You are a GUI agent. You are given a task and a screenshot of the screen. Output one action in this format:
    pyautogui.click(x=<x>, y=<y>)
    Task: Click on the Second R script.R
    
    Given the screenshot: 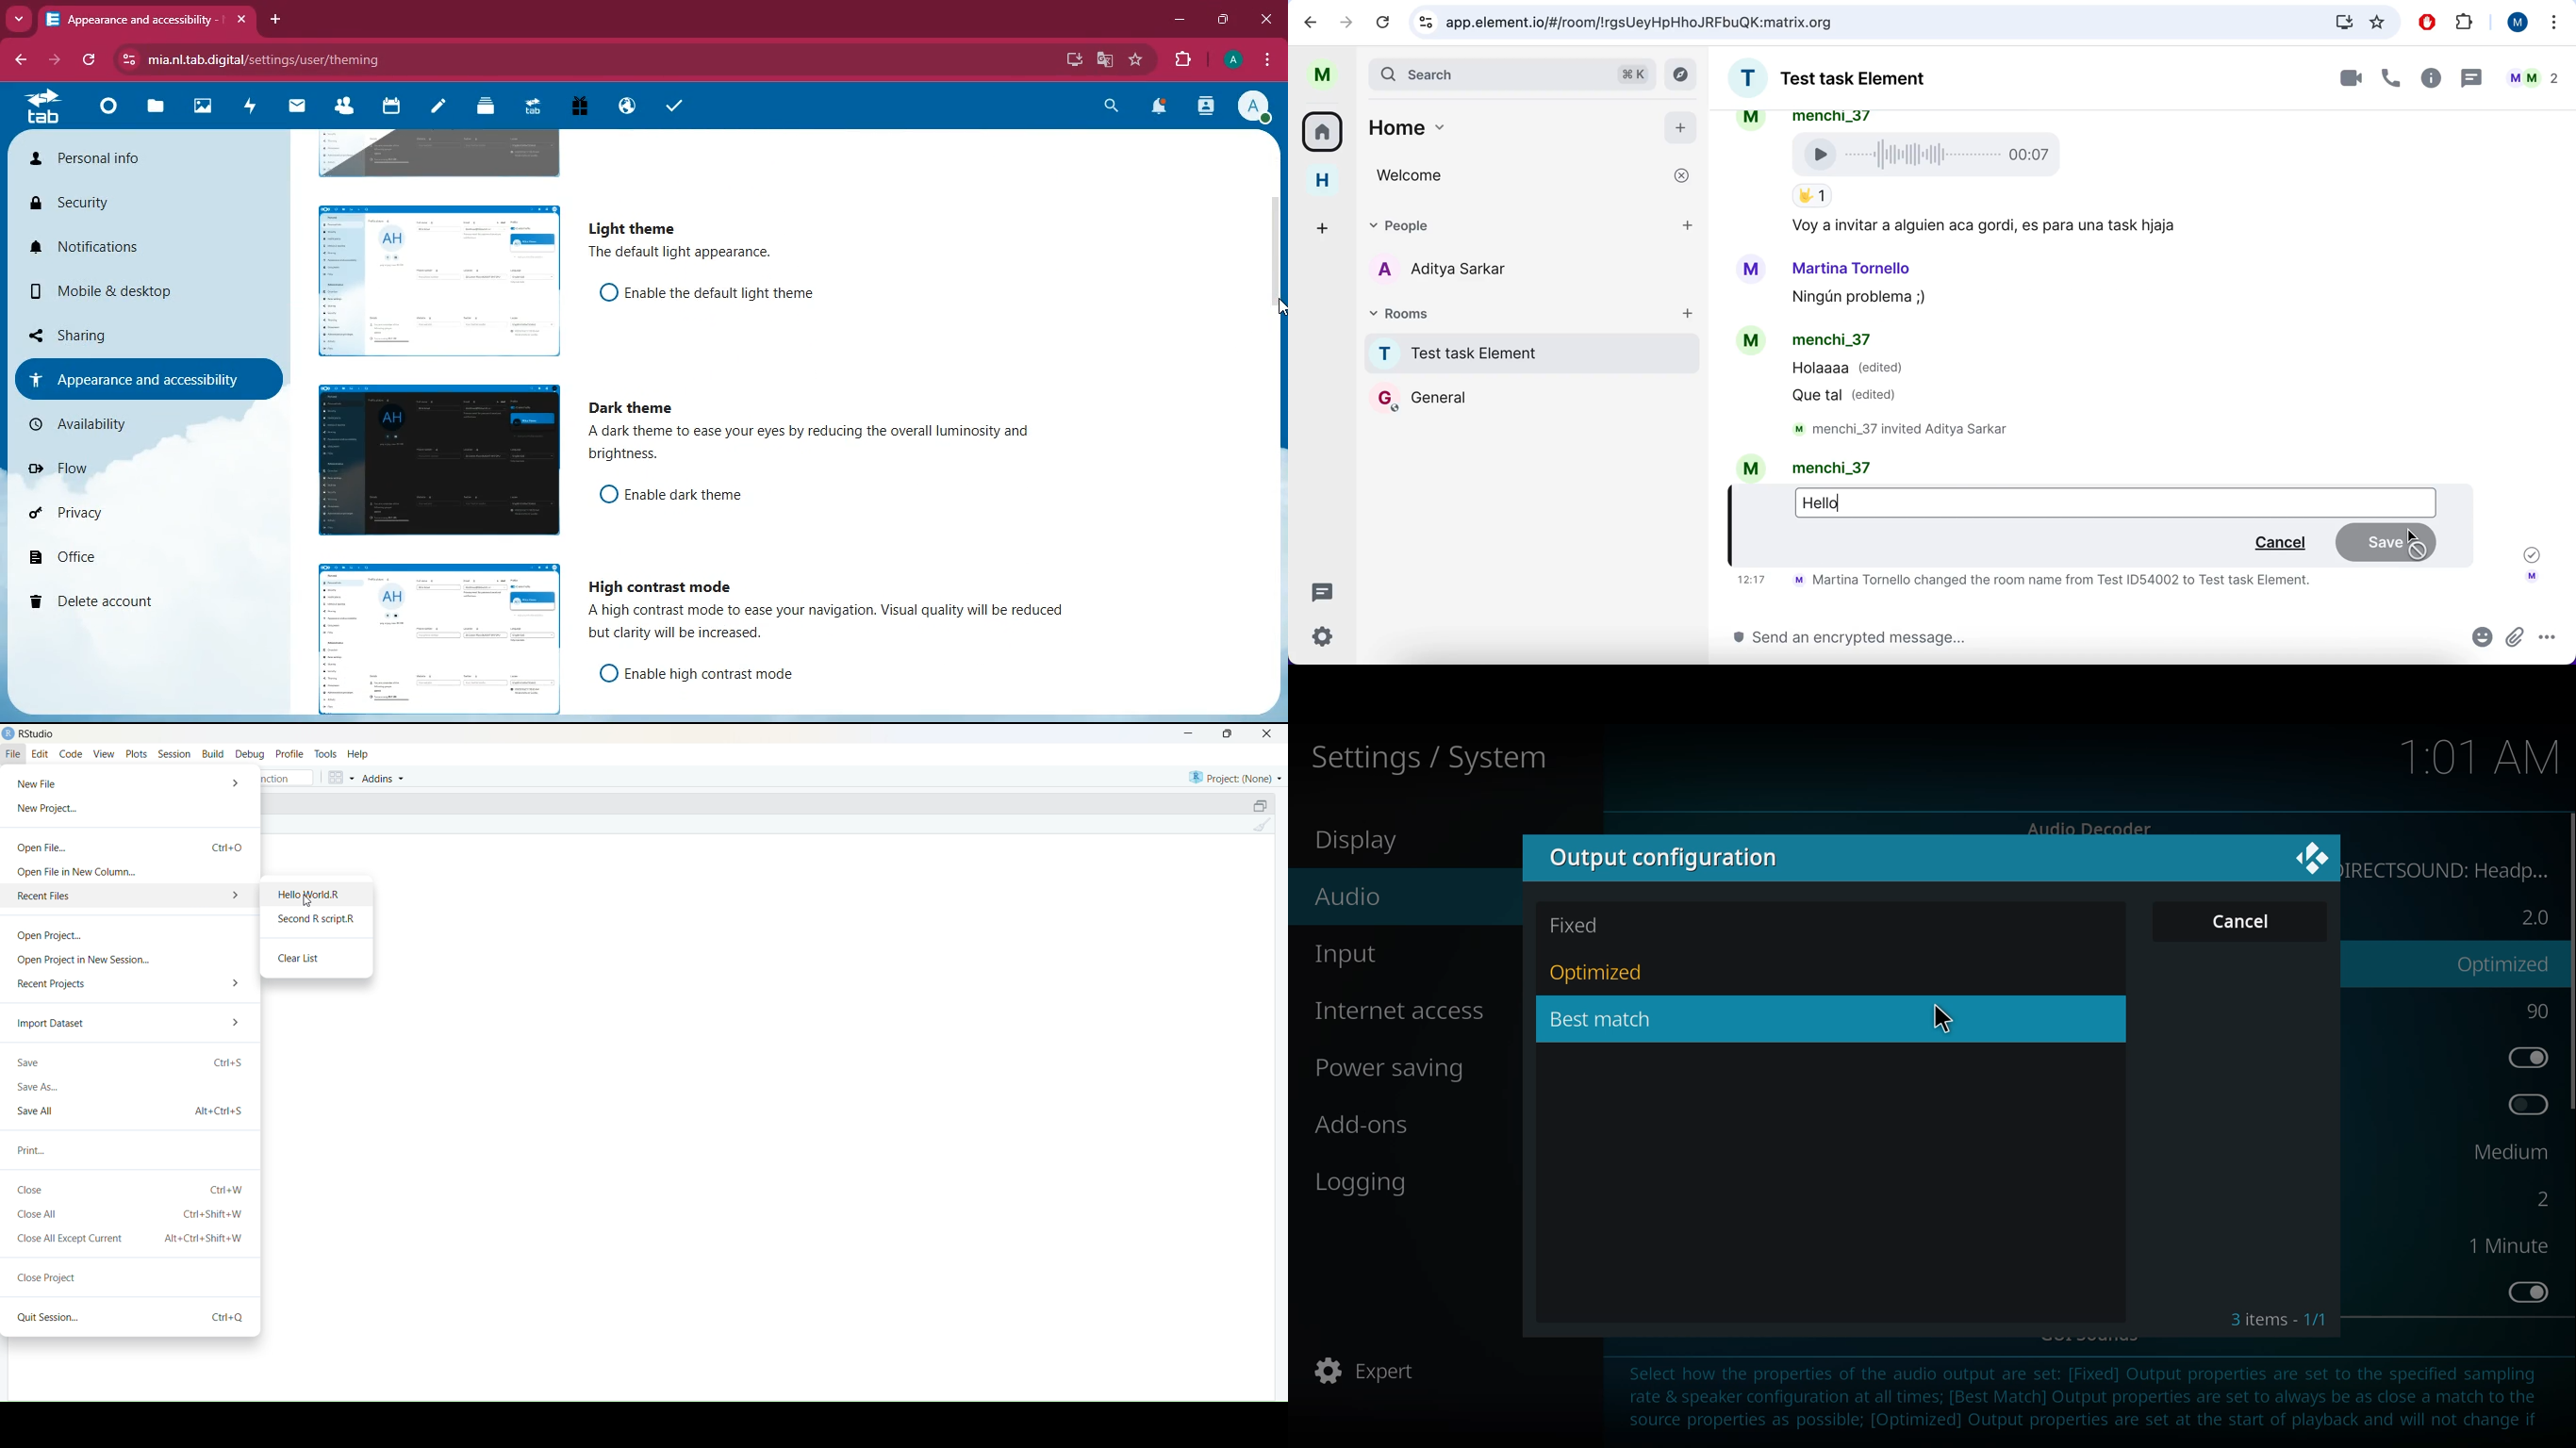 What is the action you would take?
    pyautogui.click(x=317, y=921)
    